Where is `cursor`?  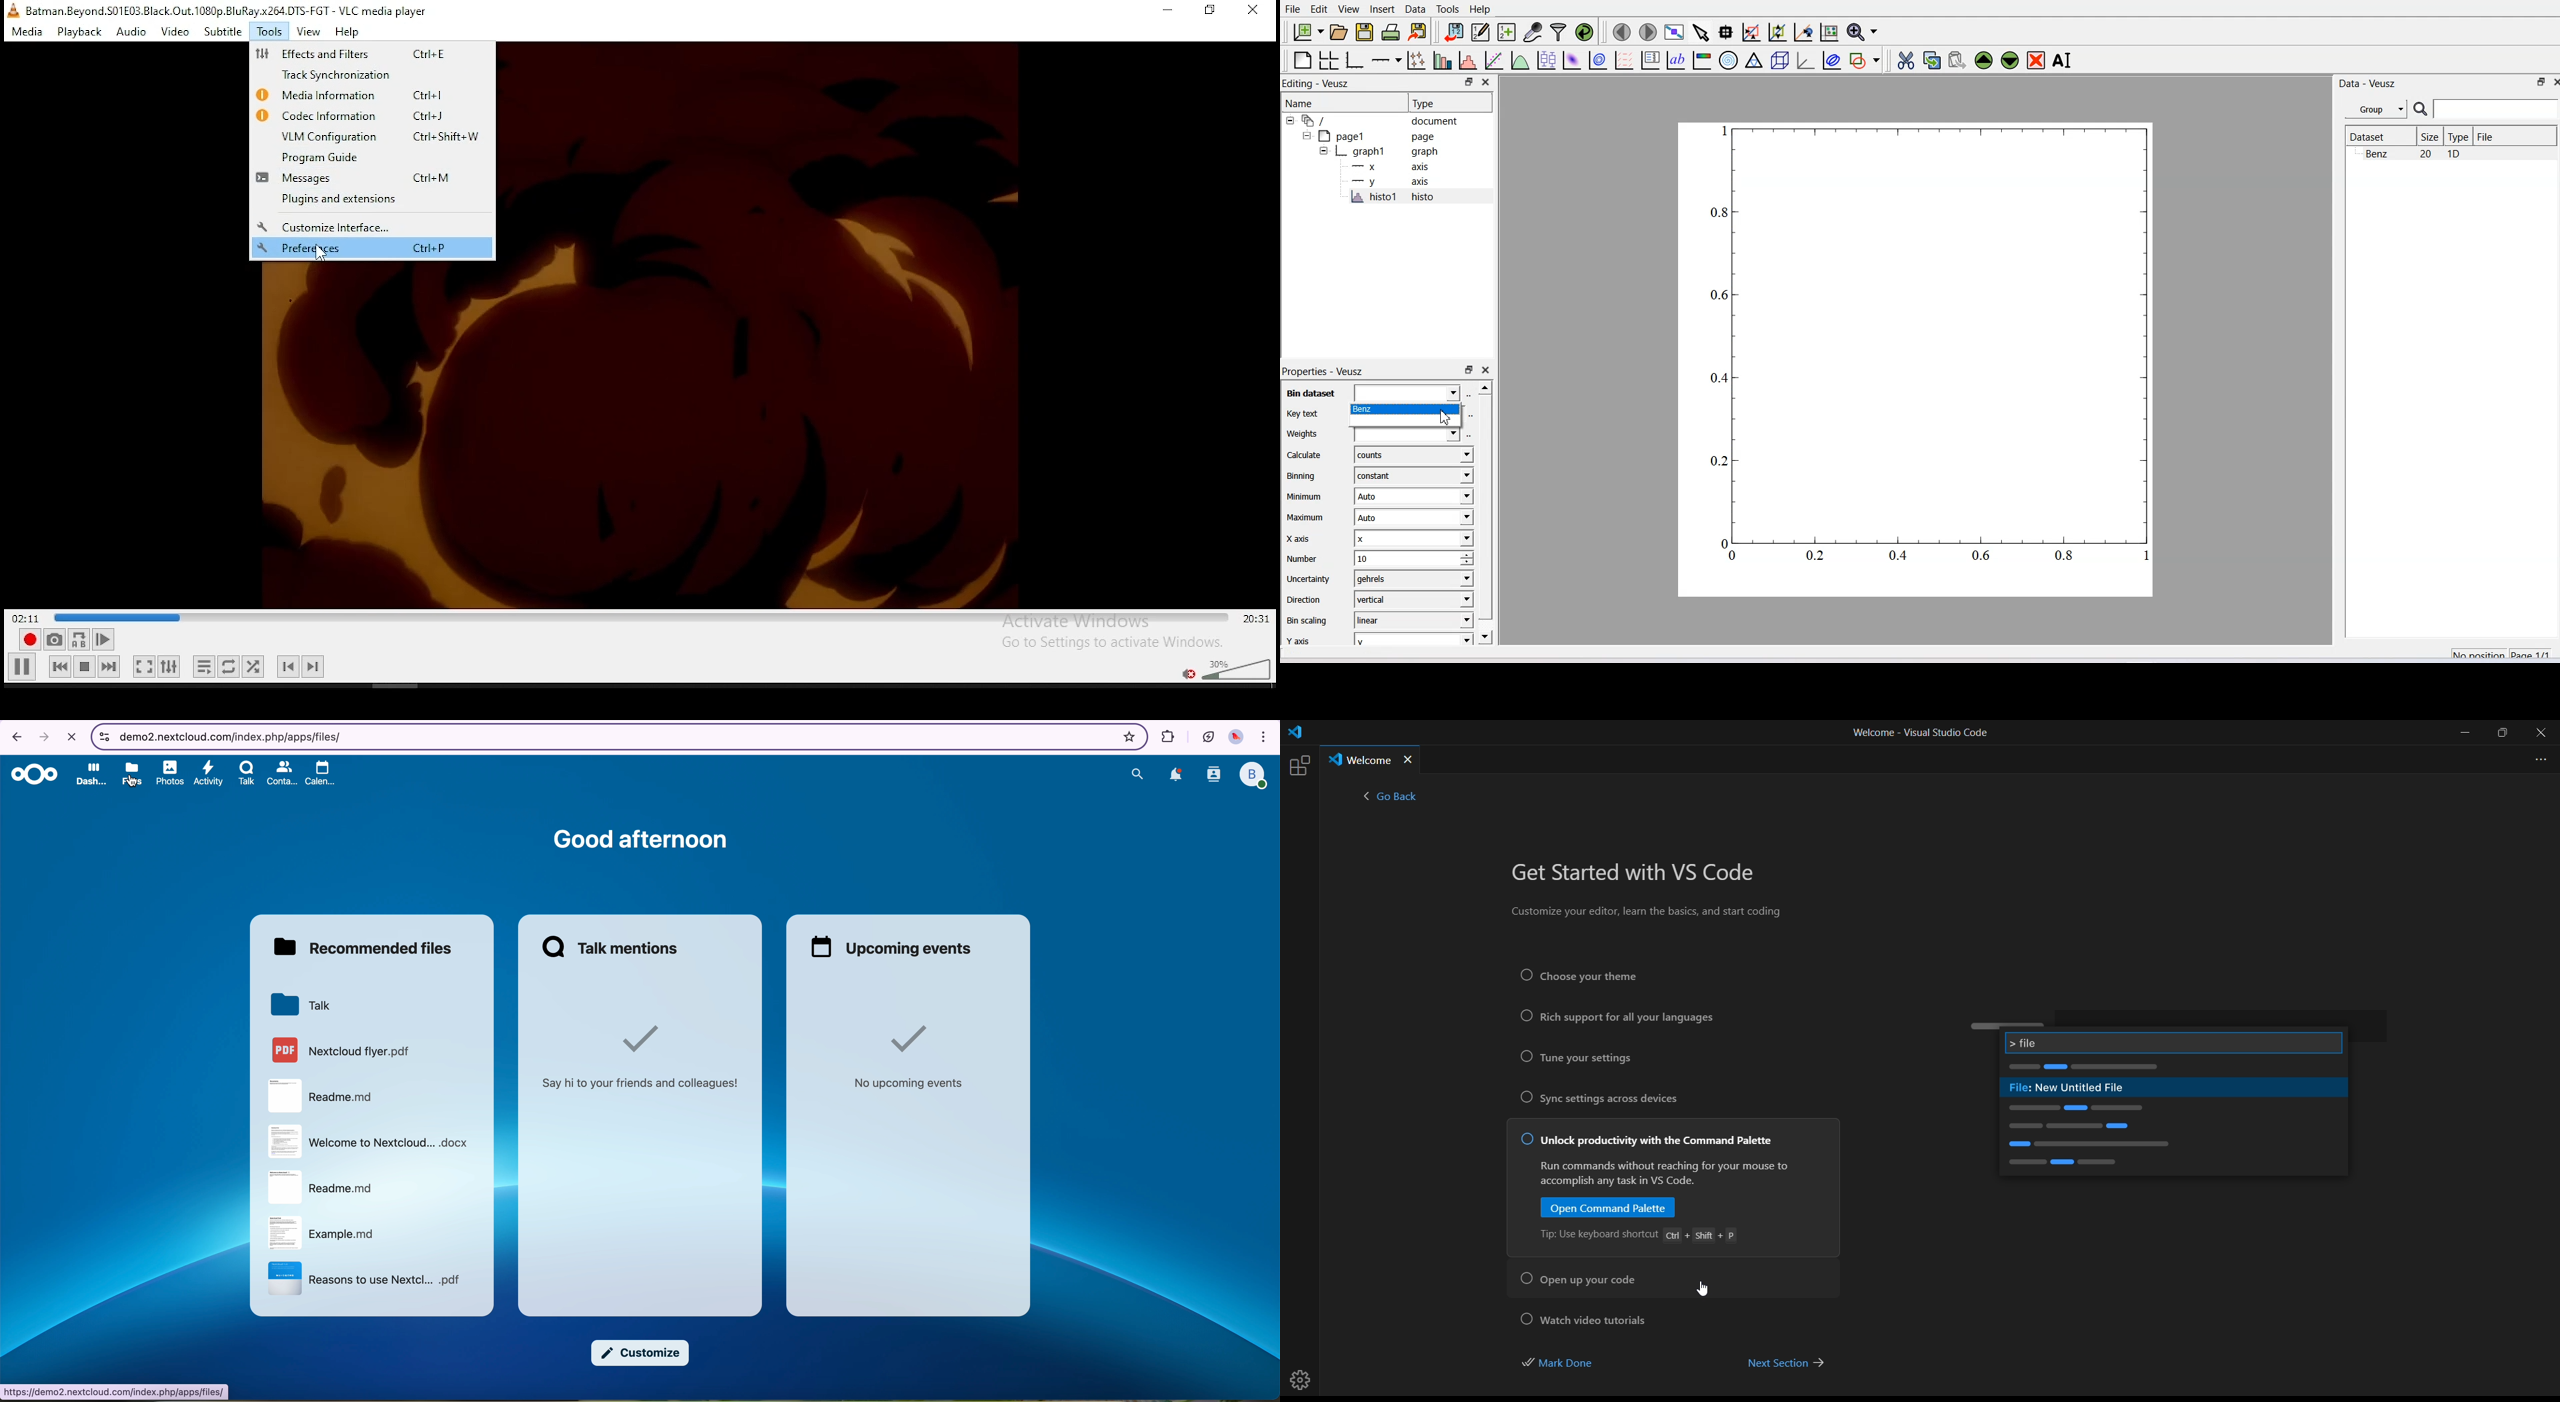 cursor is located at coordinates (134, 783).